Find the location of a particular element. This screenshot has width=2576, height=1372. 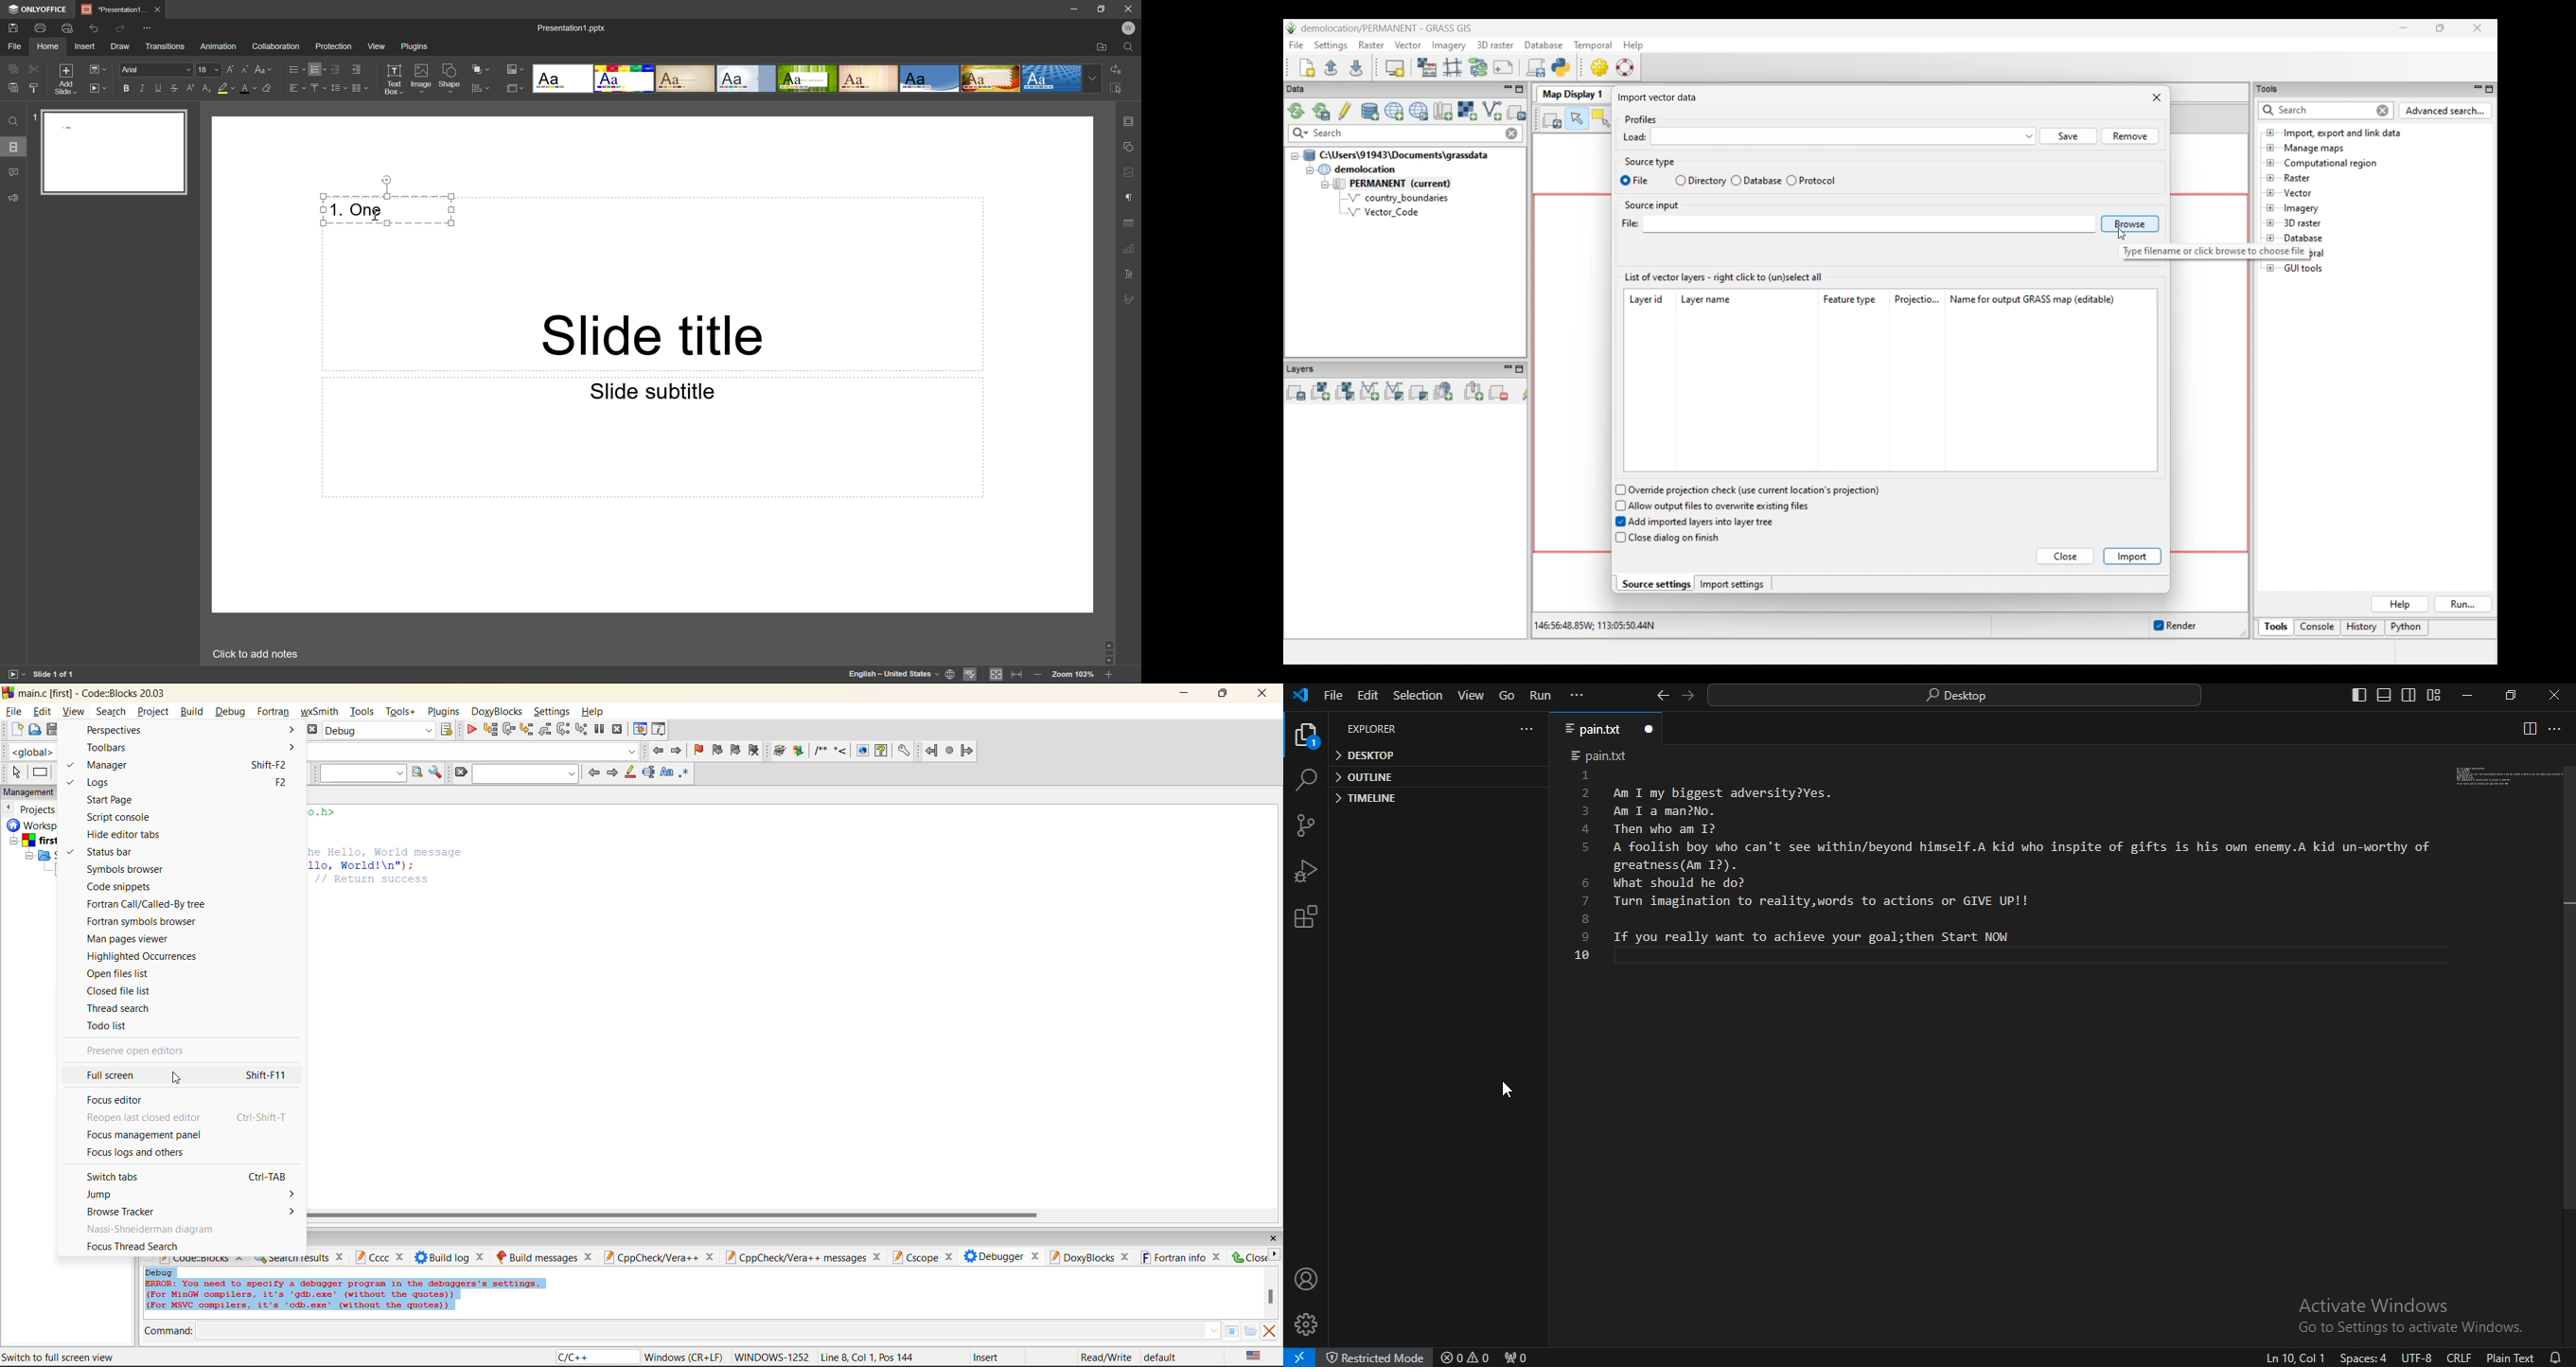

manager is located at coordinates (187, 765).